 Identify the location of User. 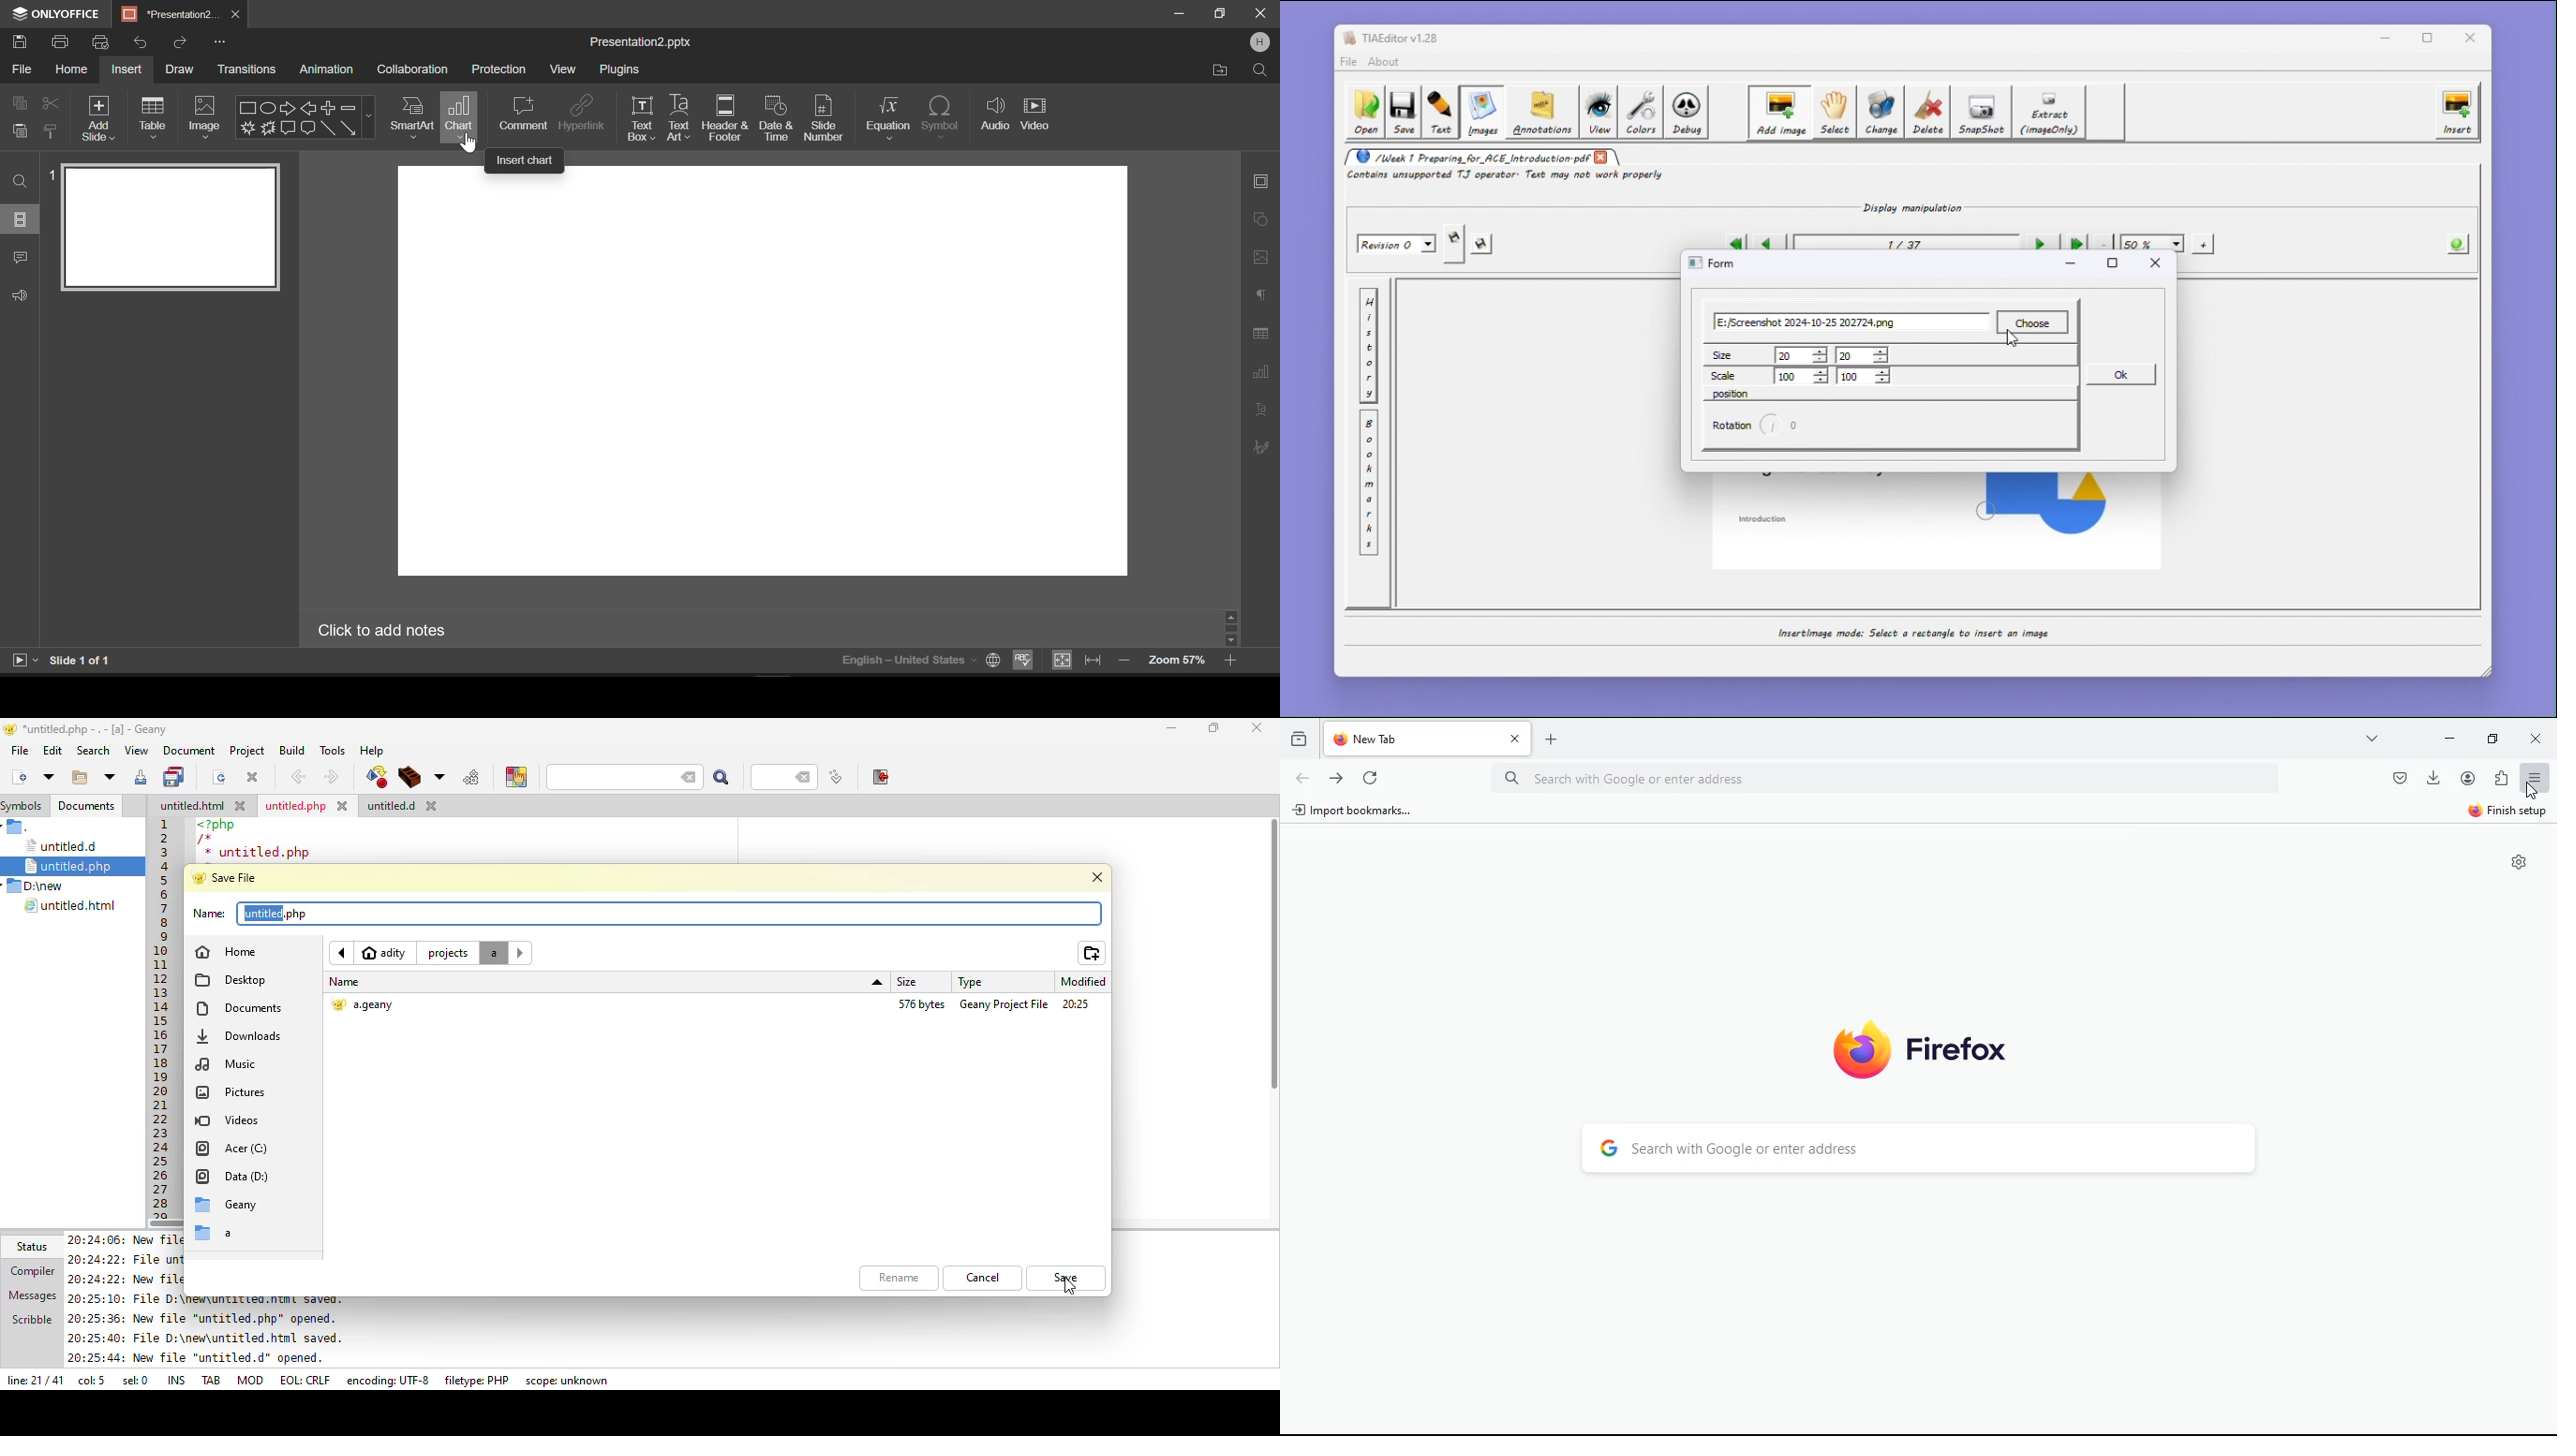
(1259, 42).